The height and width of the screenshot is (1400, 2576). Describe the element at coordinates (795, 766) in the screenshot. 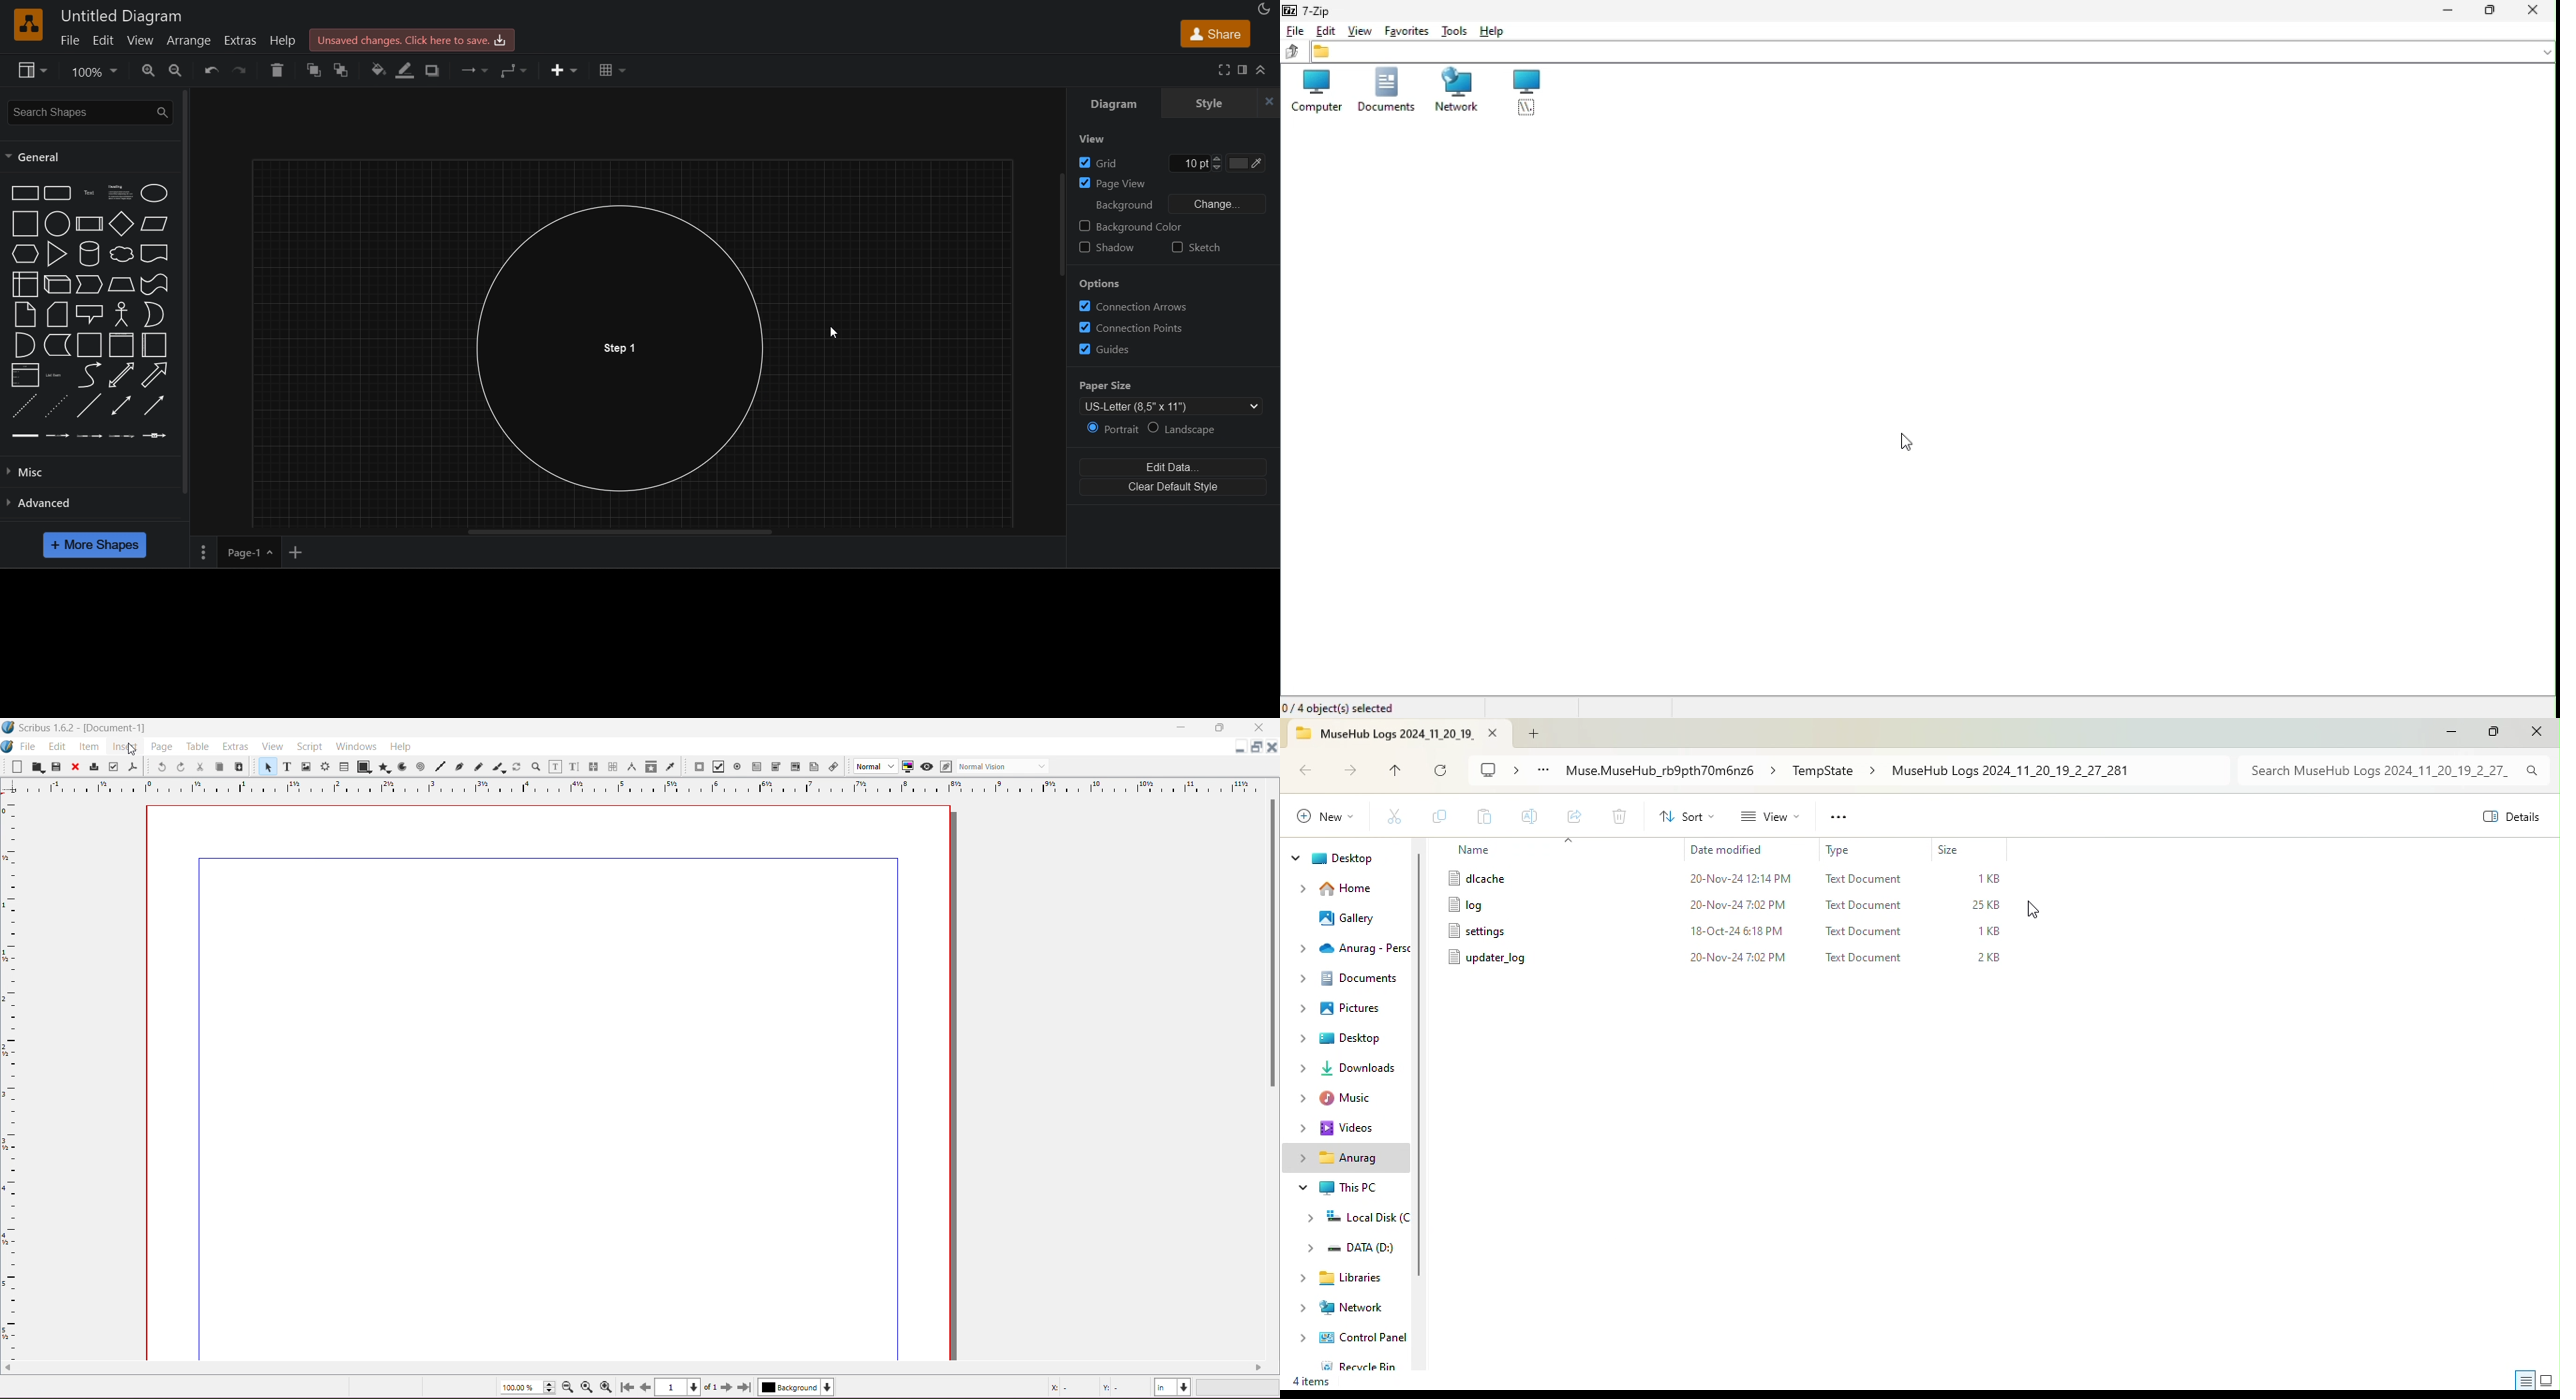

I see `PDF List Box` at that location.